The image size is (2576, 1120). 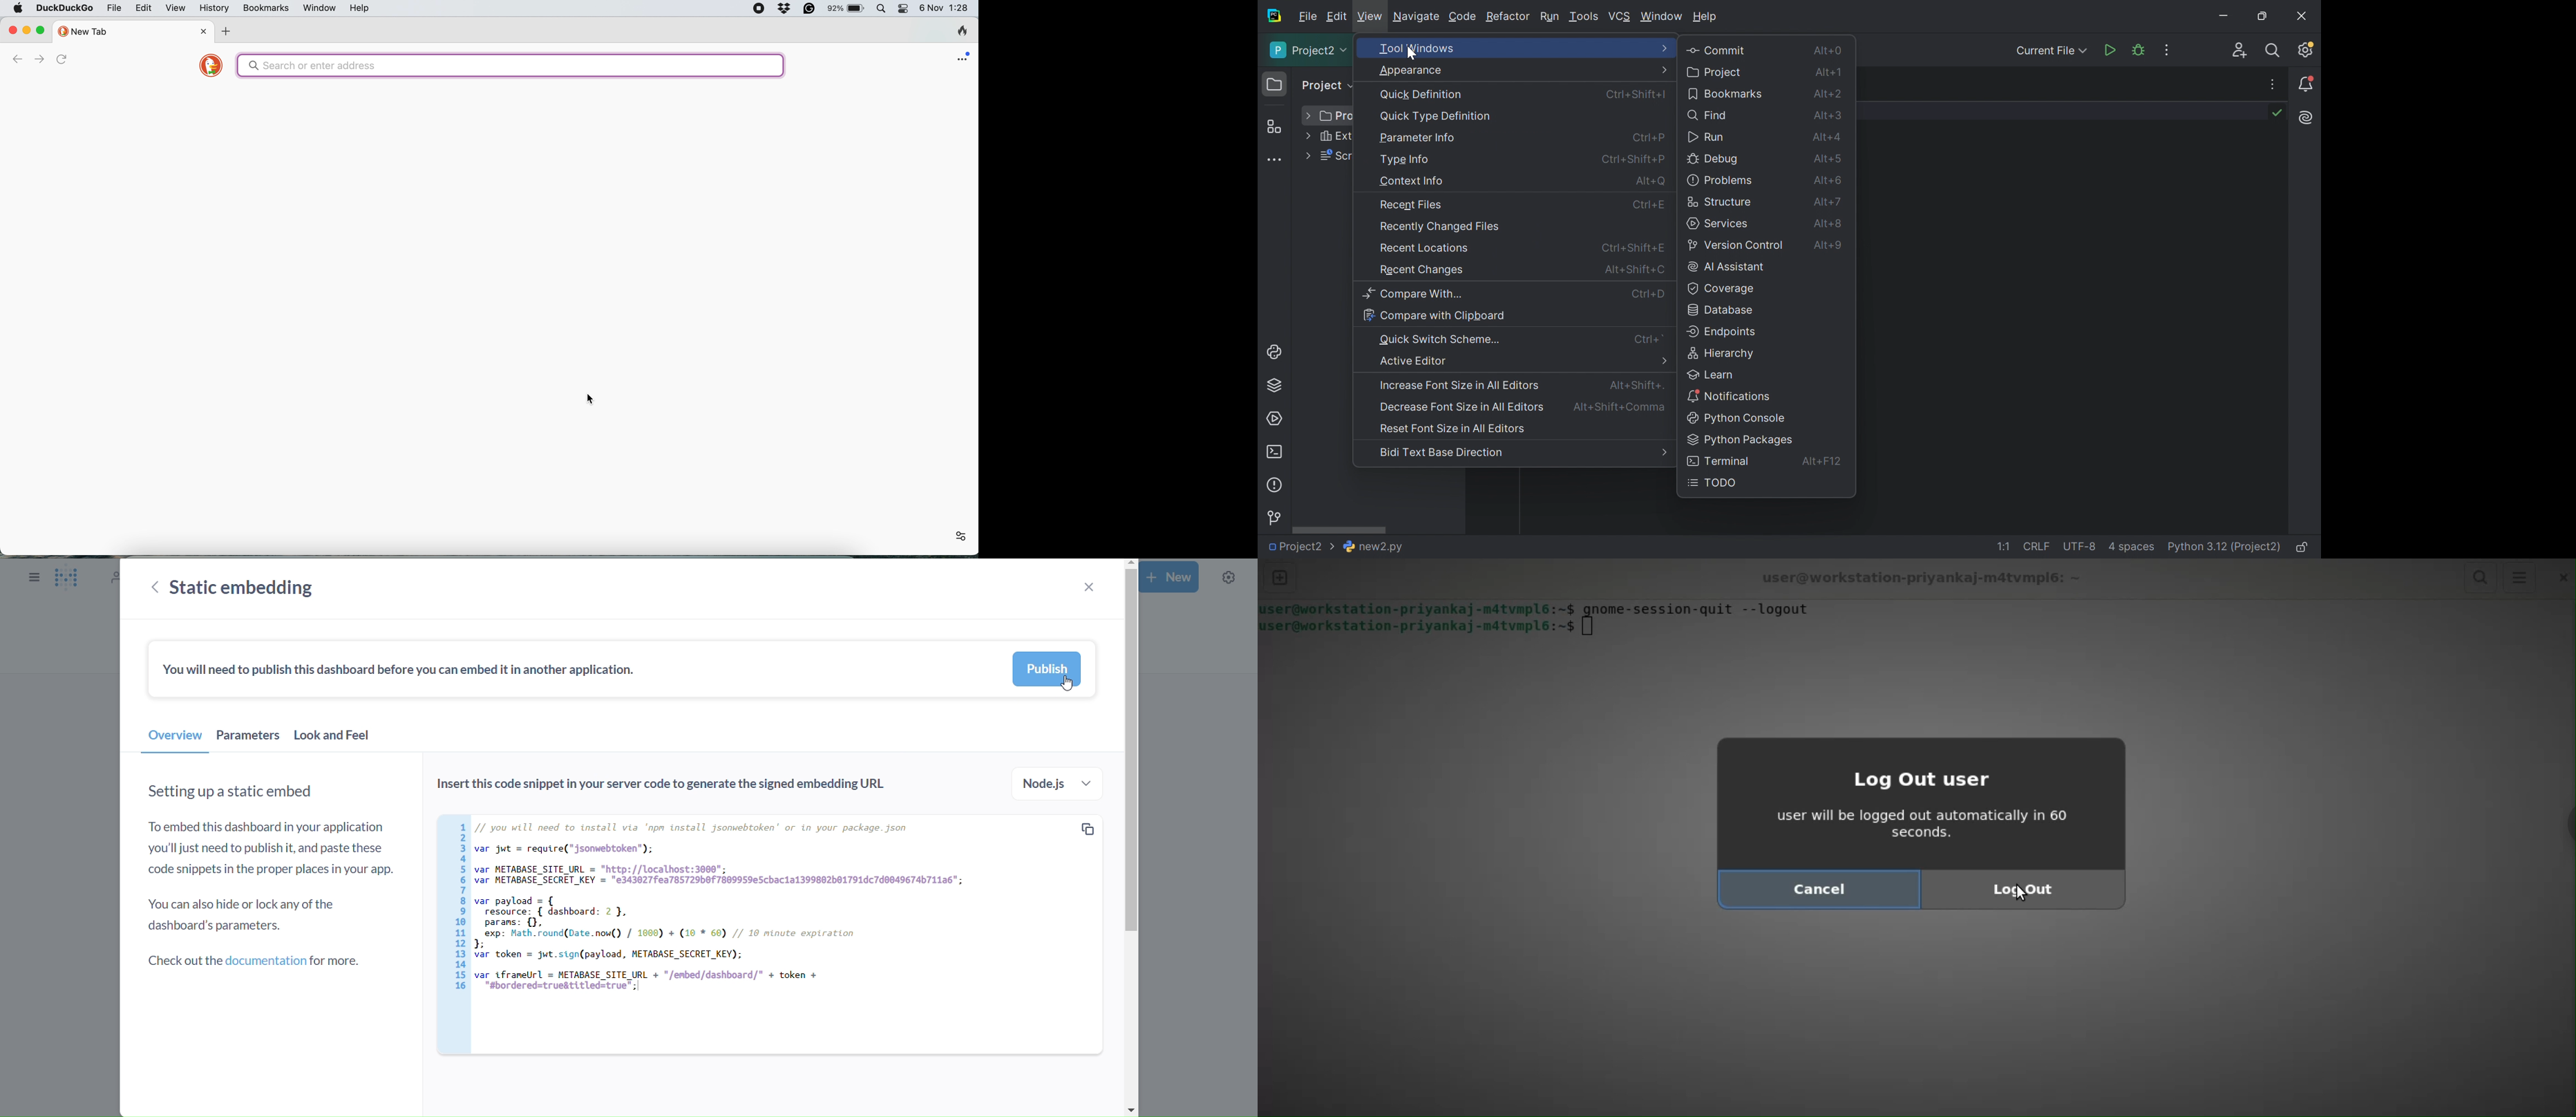 What do you see at coordinates (27, 29) in the screenshot?
I see `minimise` at bounding box center [27, 29].